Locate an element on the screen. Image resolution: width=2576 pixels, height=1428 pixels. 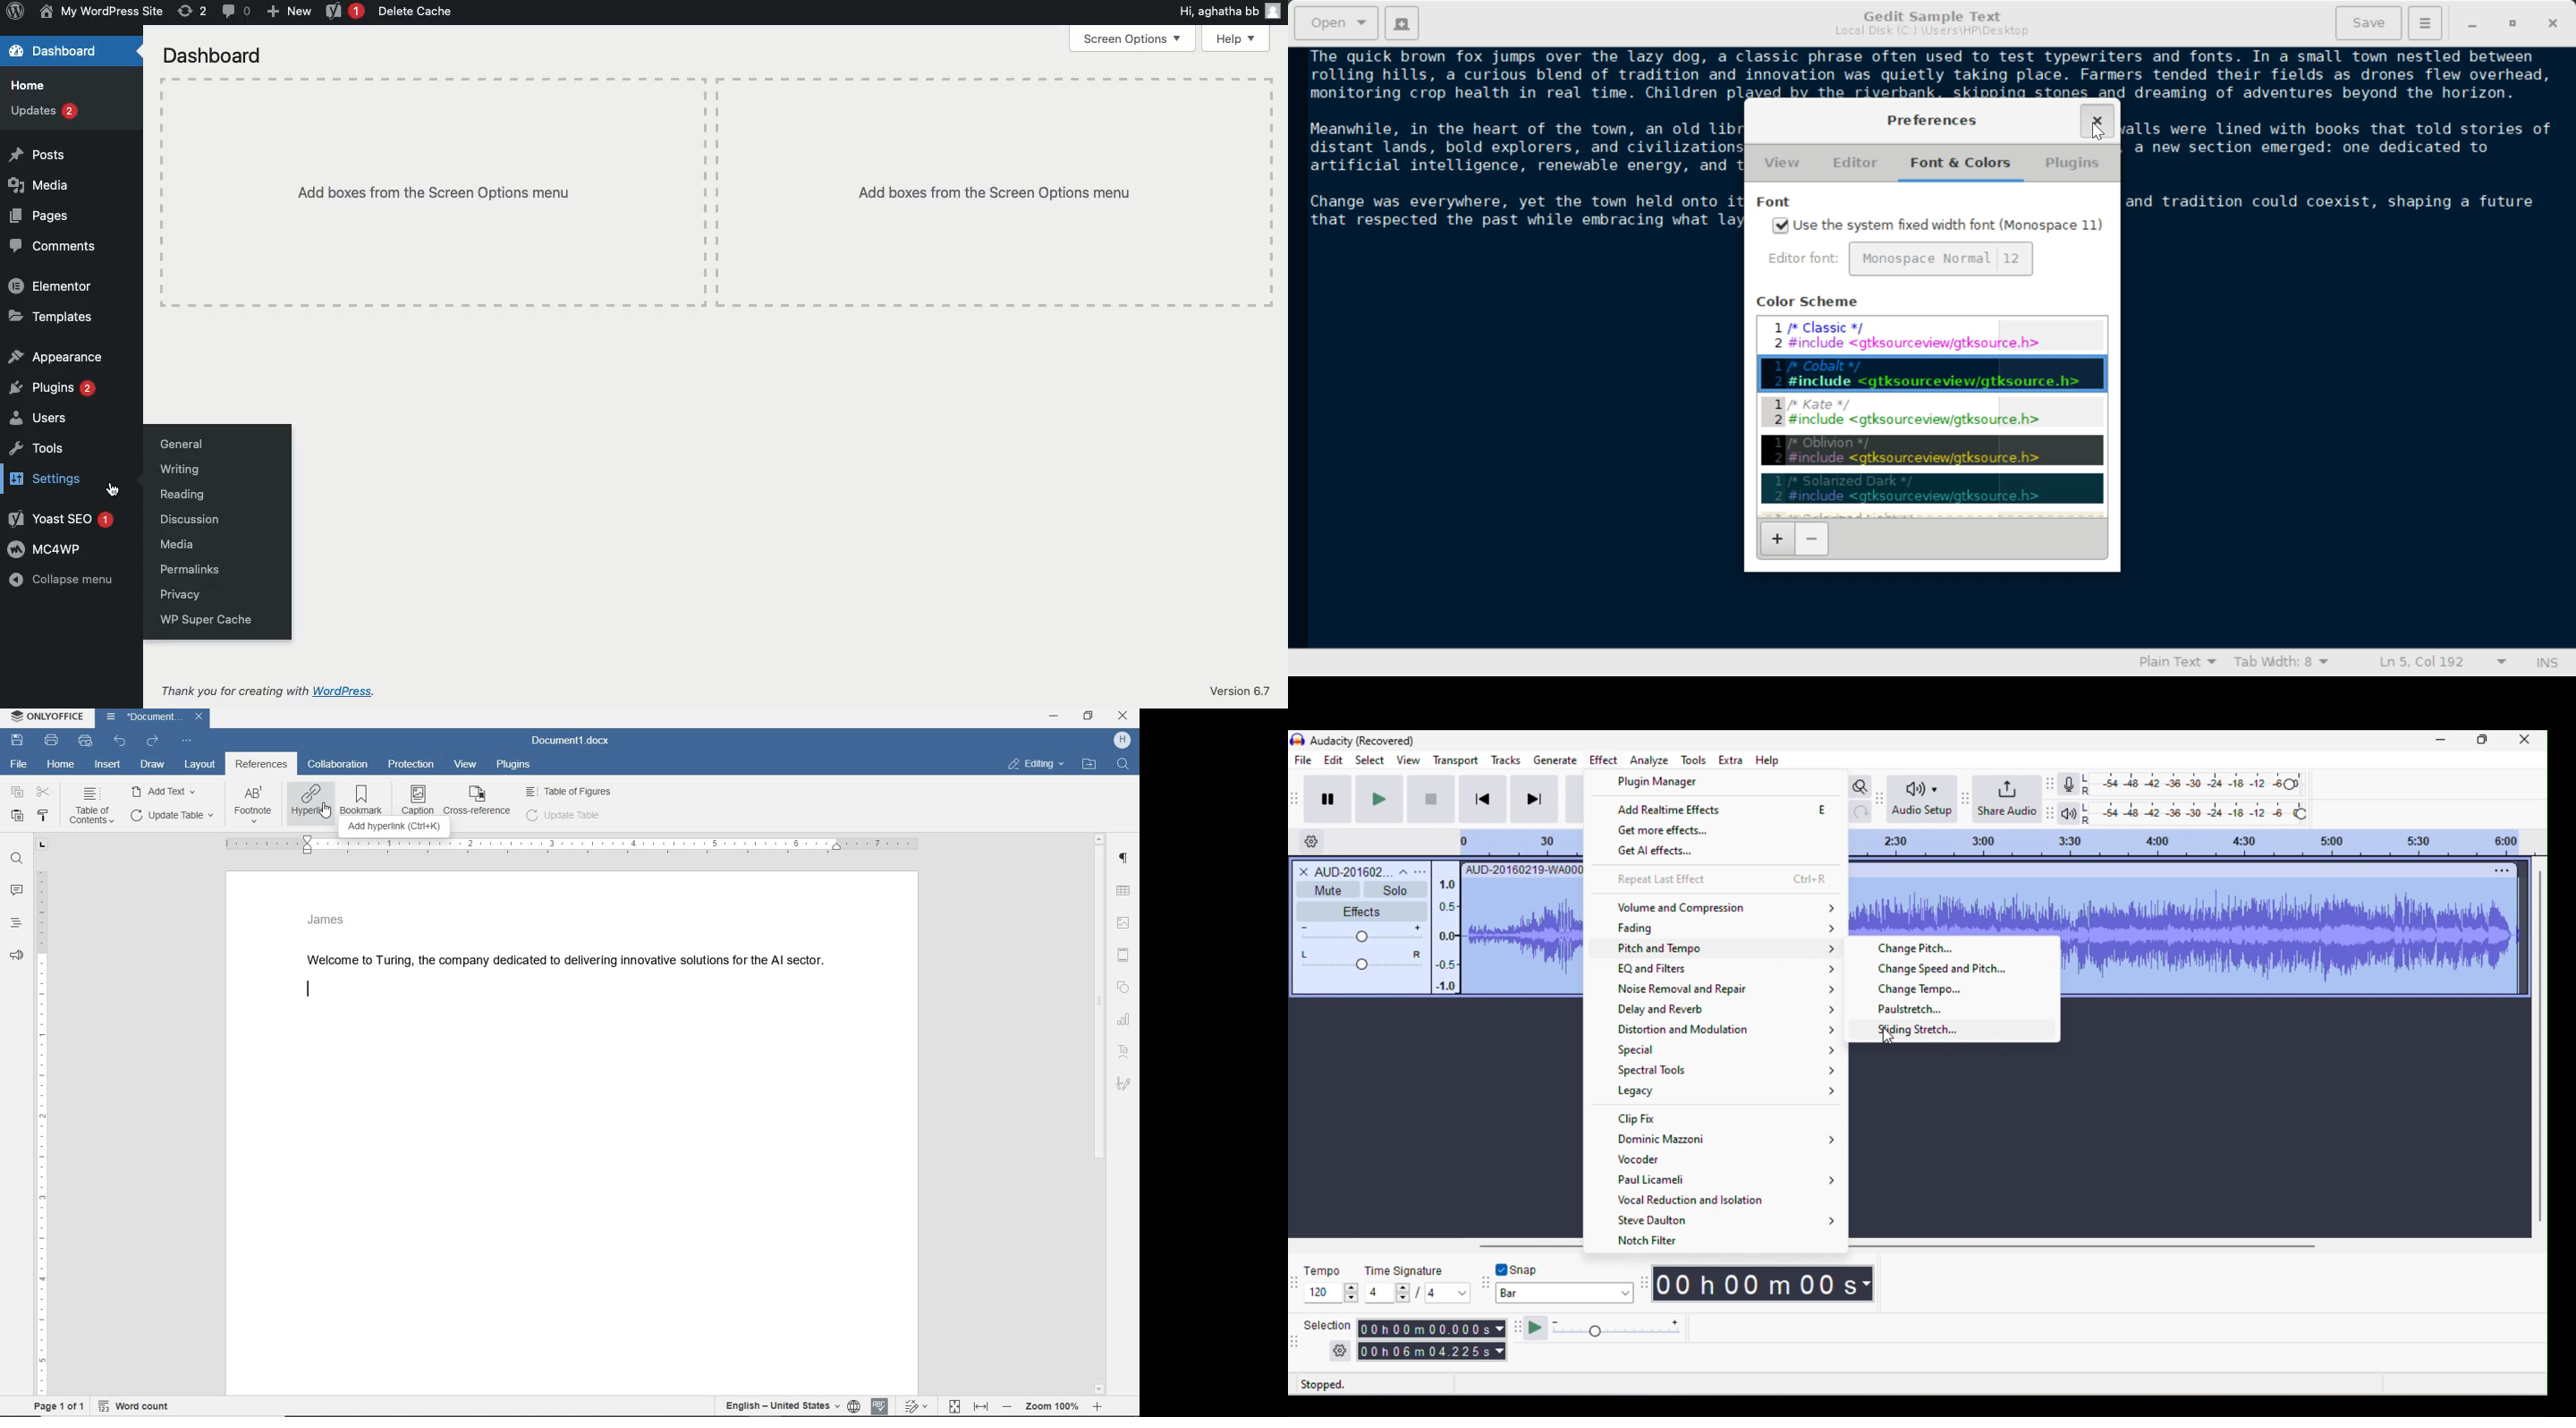
AUD-20160219-WA000 is located at coordinates (1522, 869).